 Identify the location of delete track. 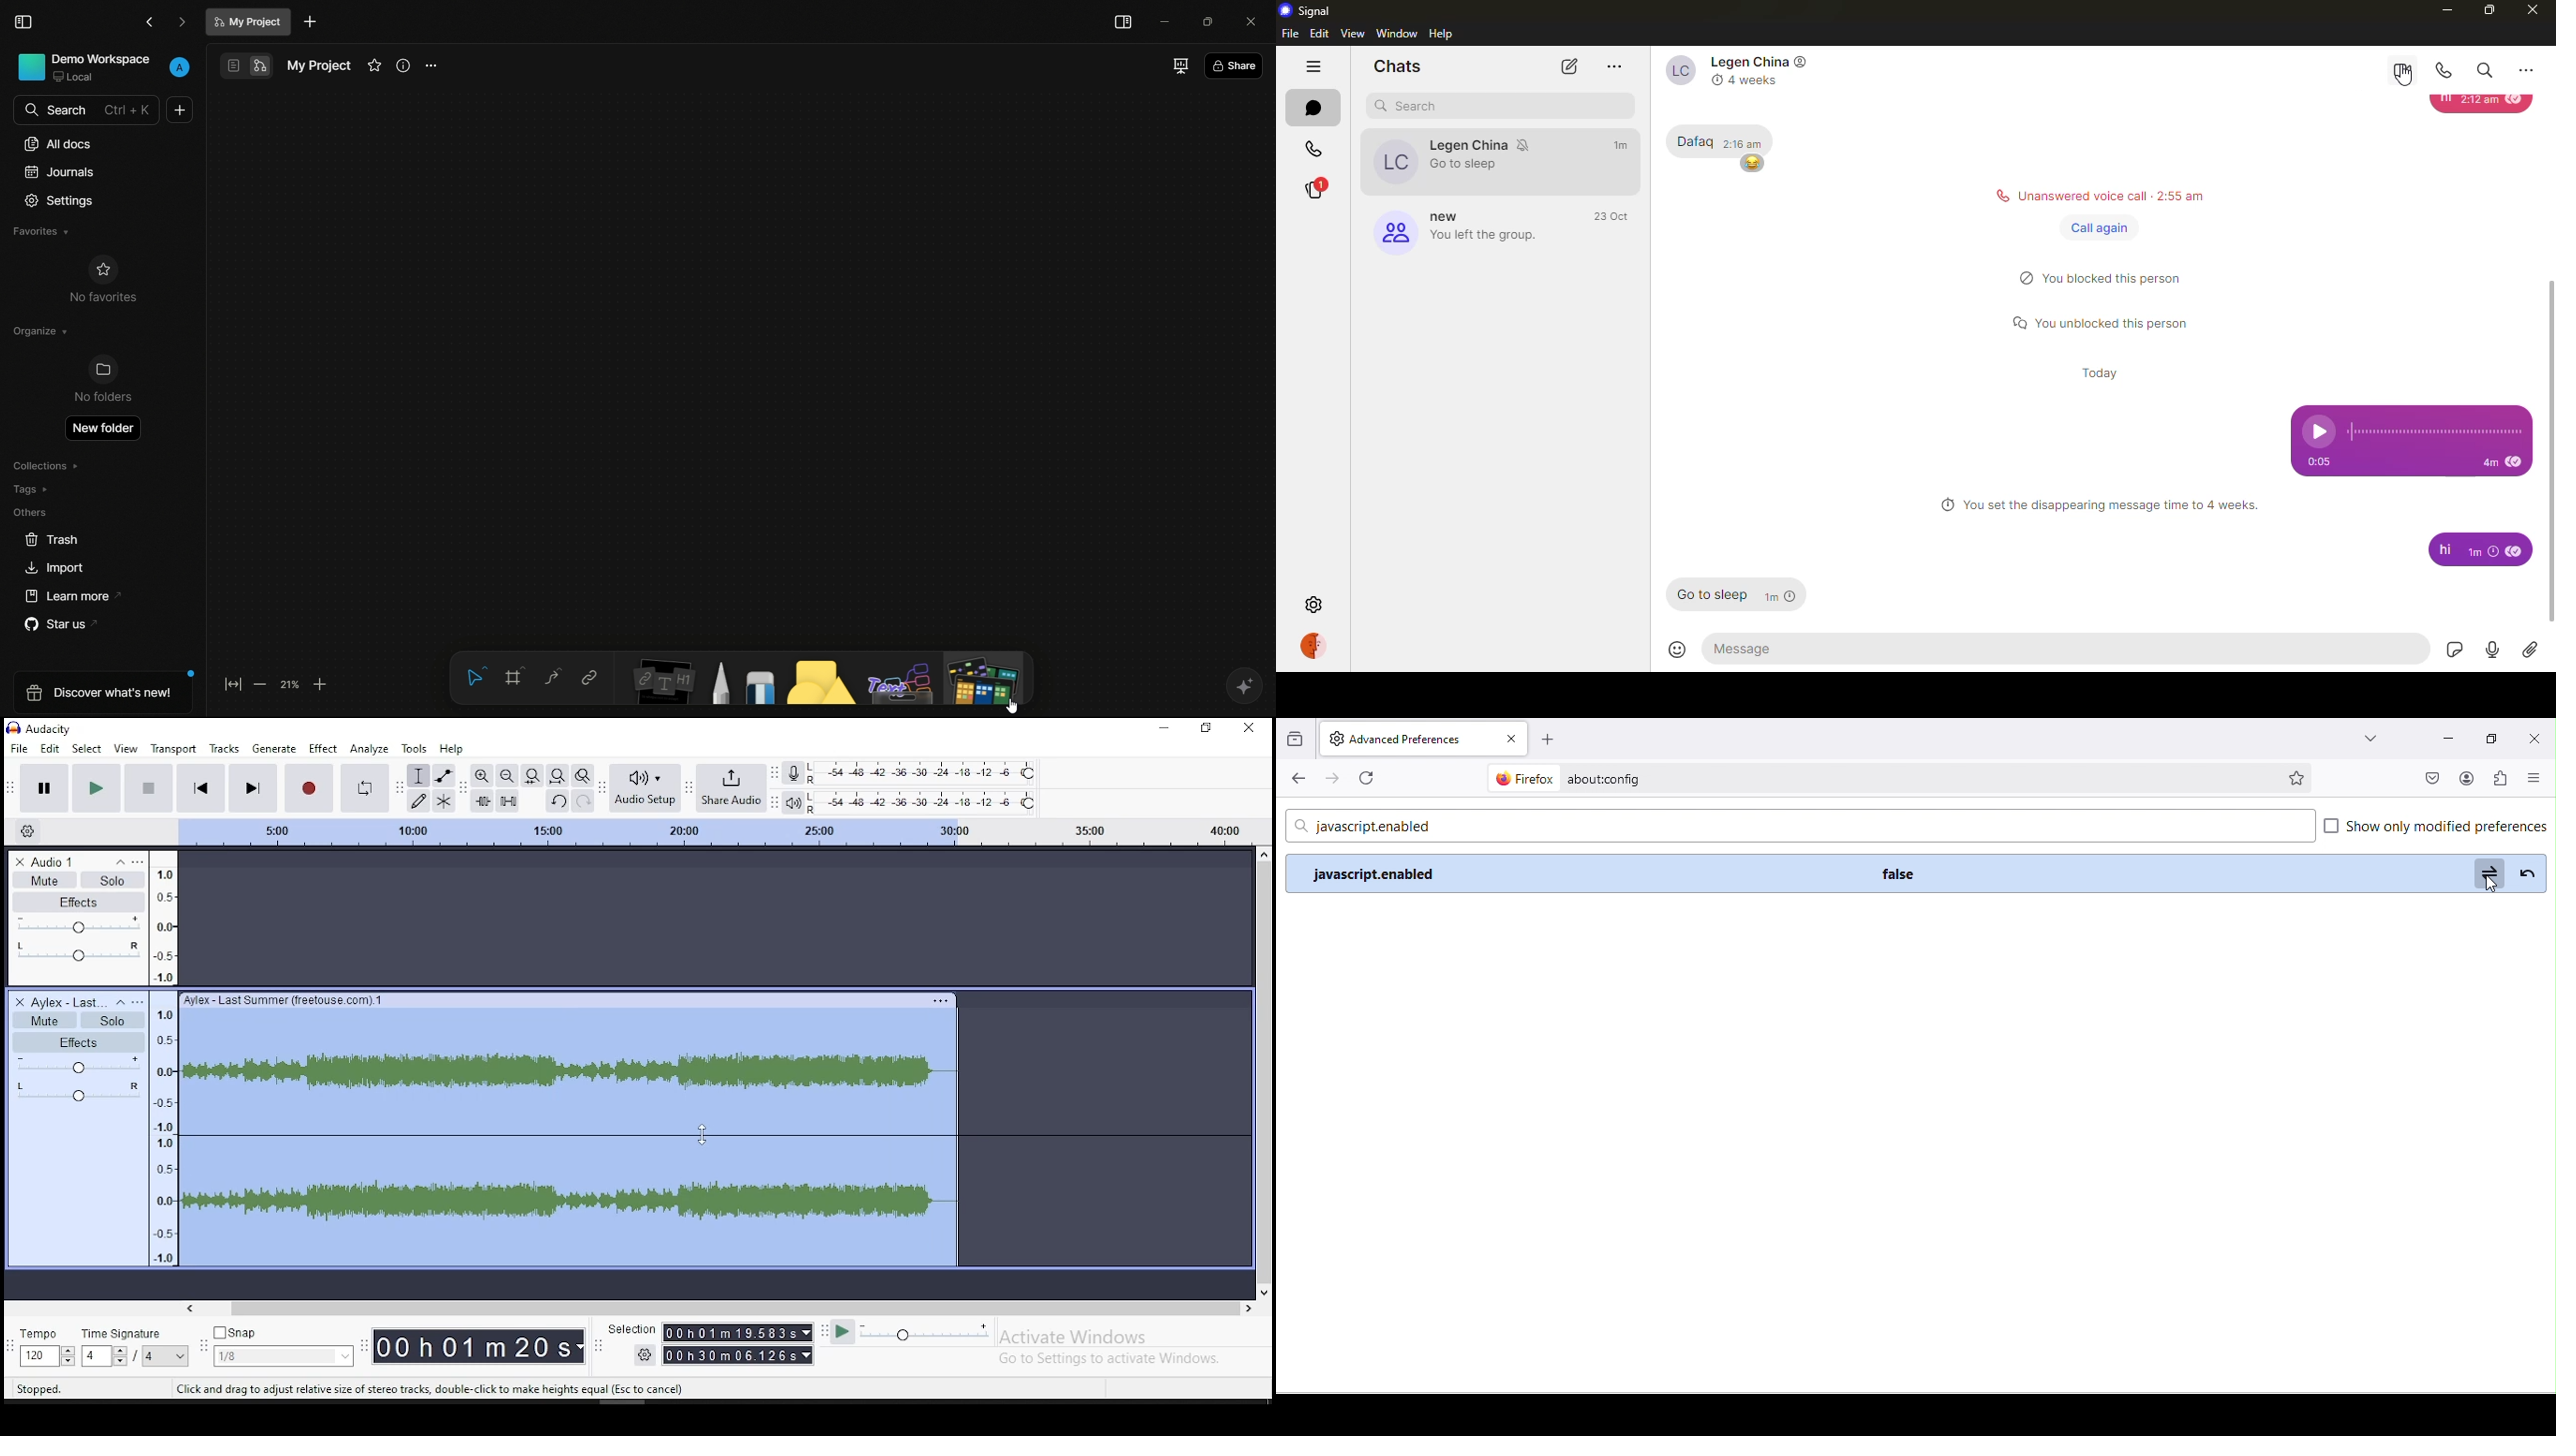
(16, 1001).